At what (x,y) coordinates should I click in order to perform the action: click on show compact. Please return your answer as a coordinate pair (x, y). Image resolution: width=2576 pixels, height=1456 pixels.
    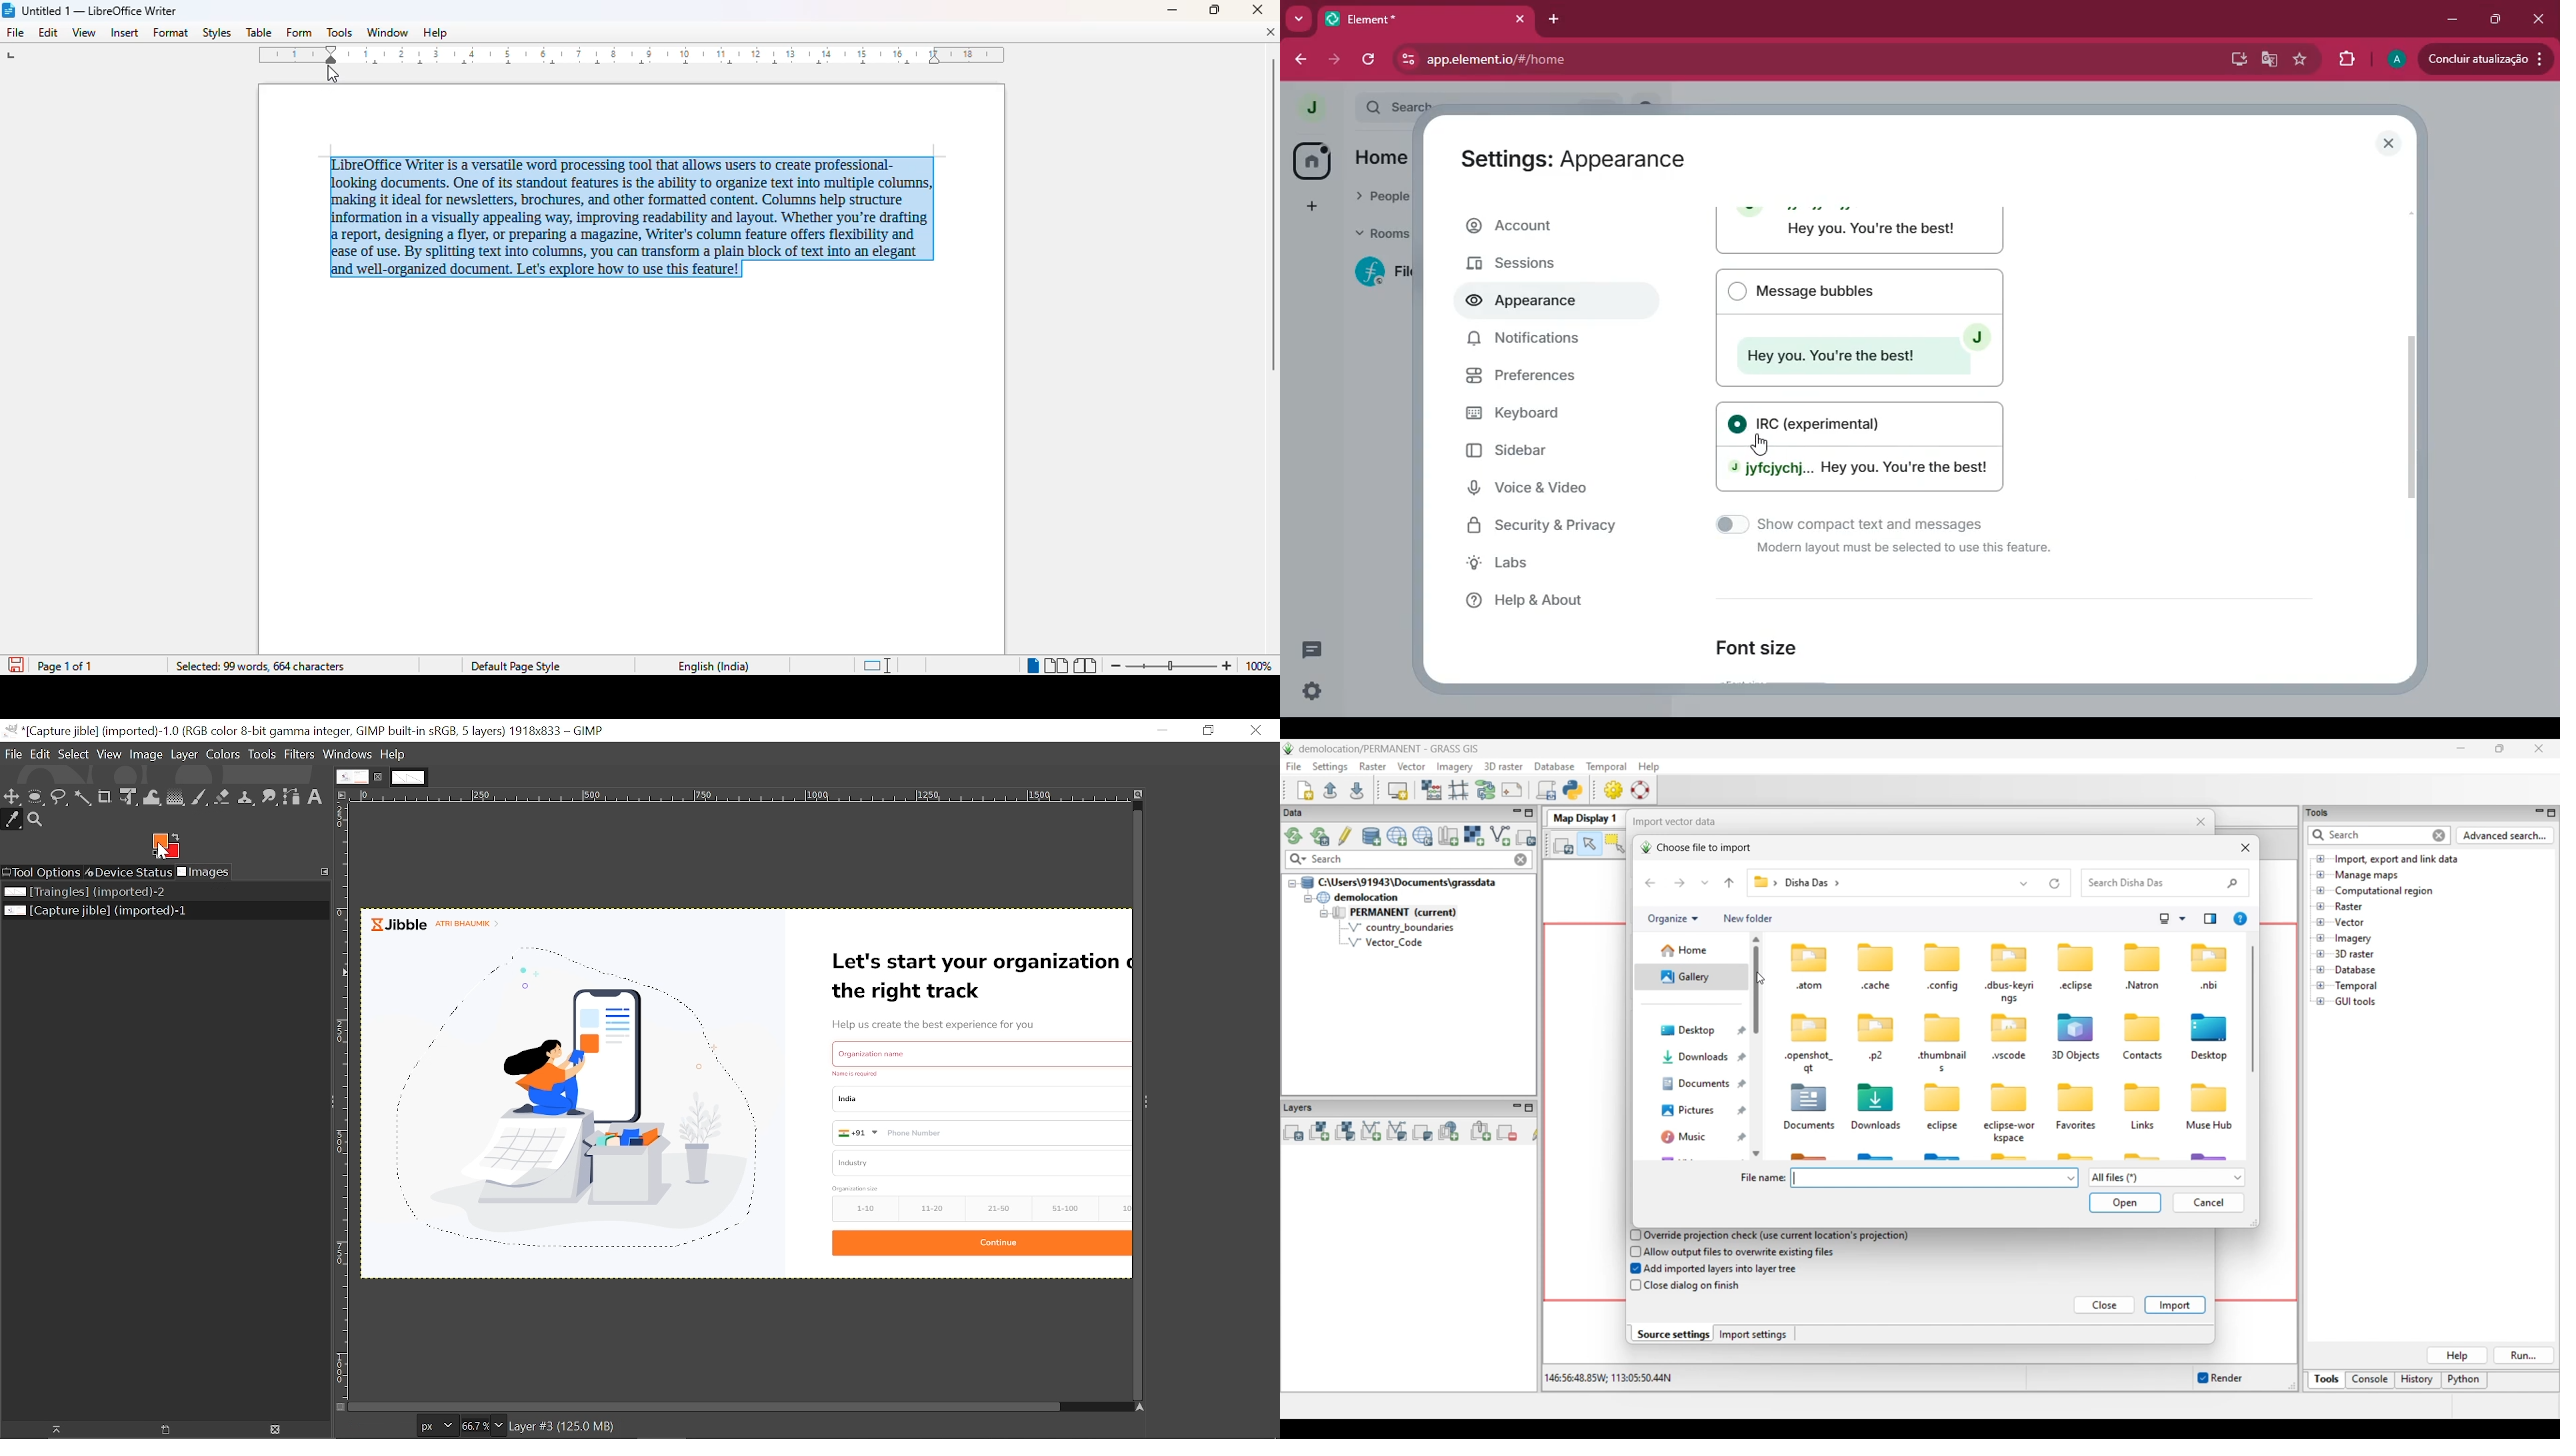
    Looking at the image, I should click on (1870, 541).